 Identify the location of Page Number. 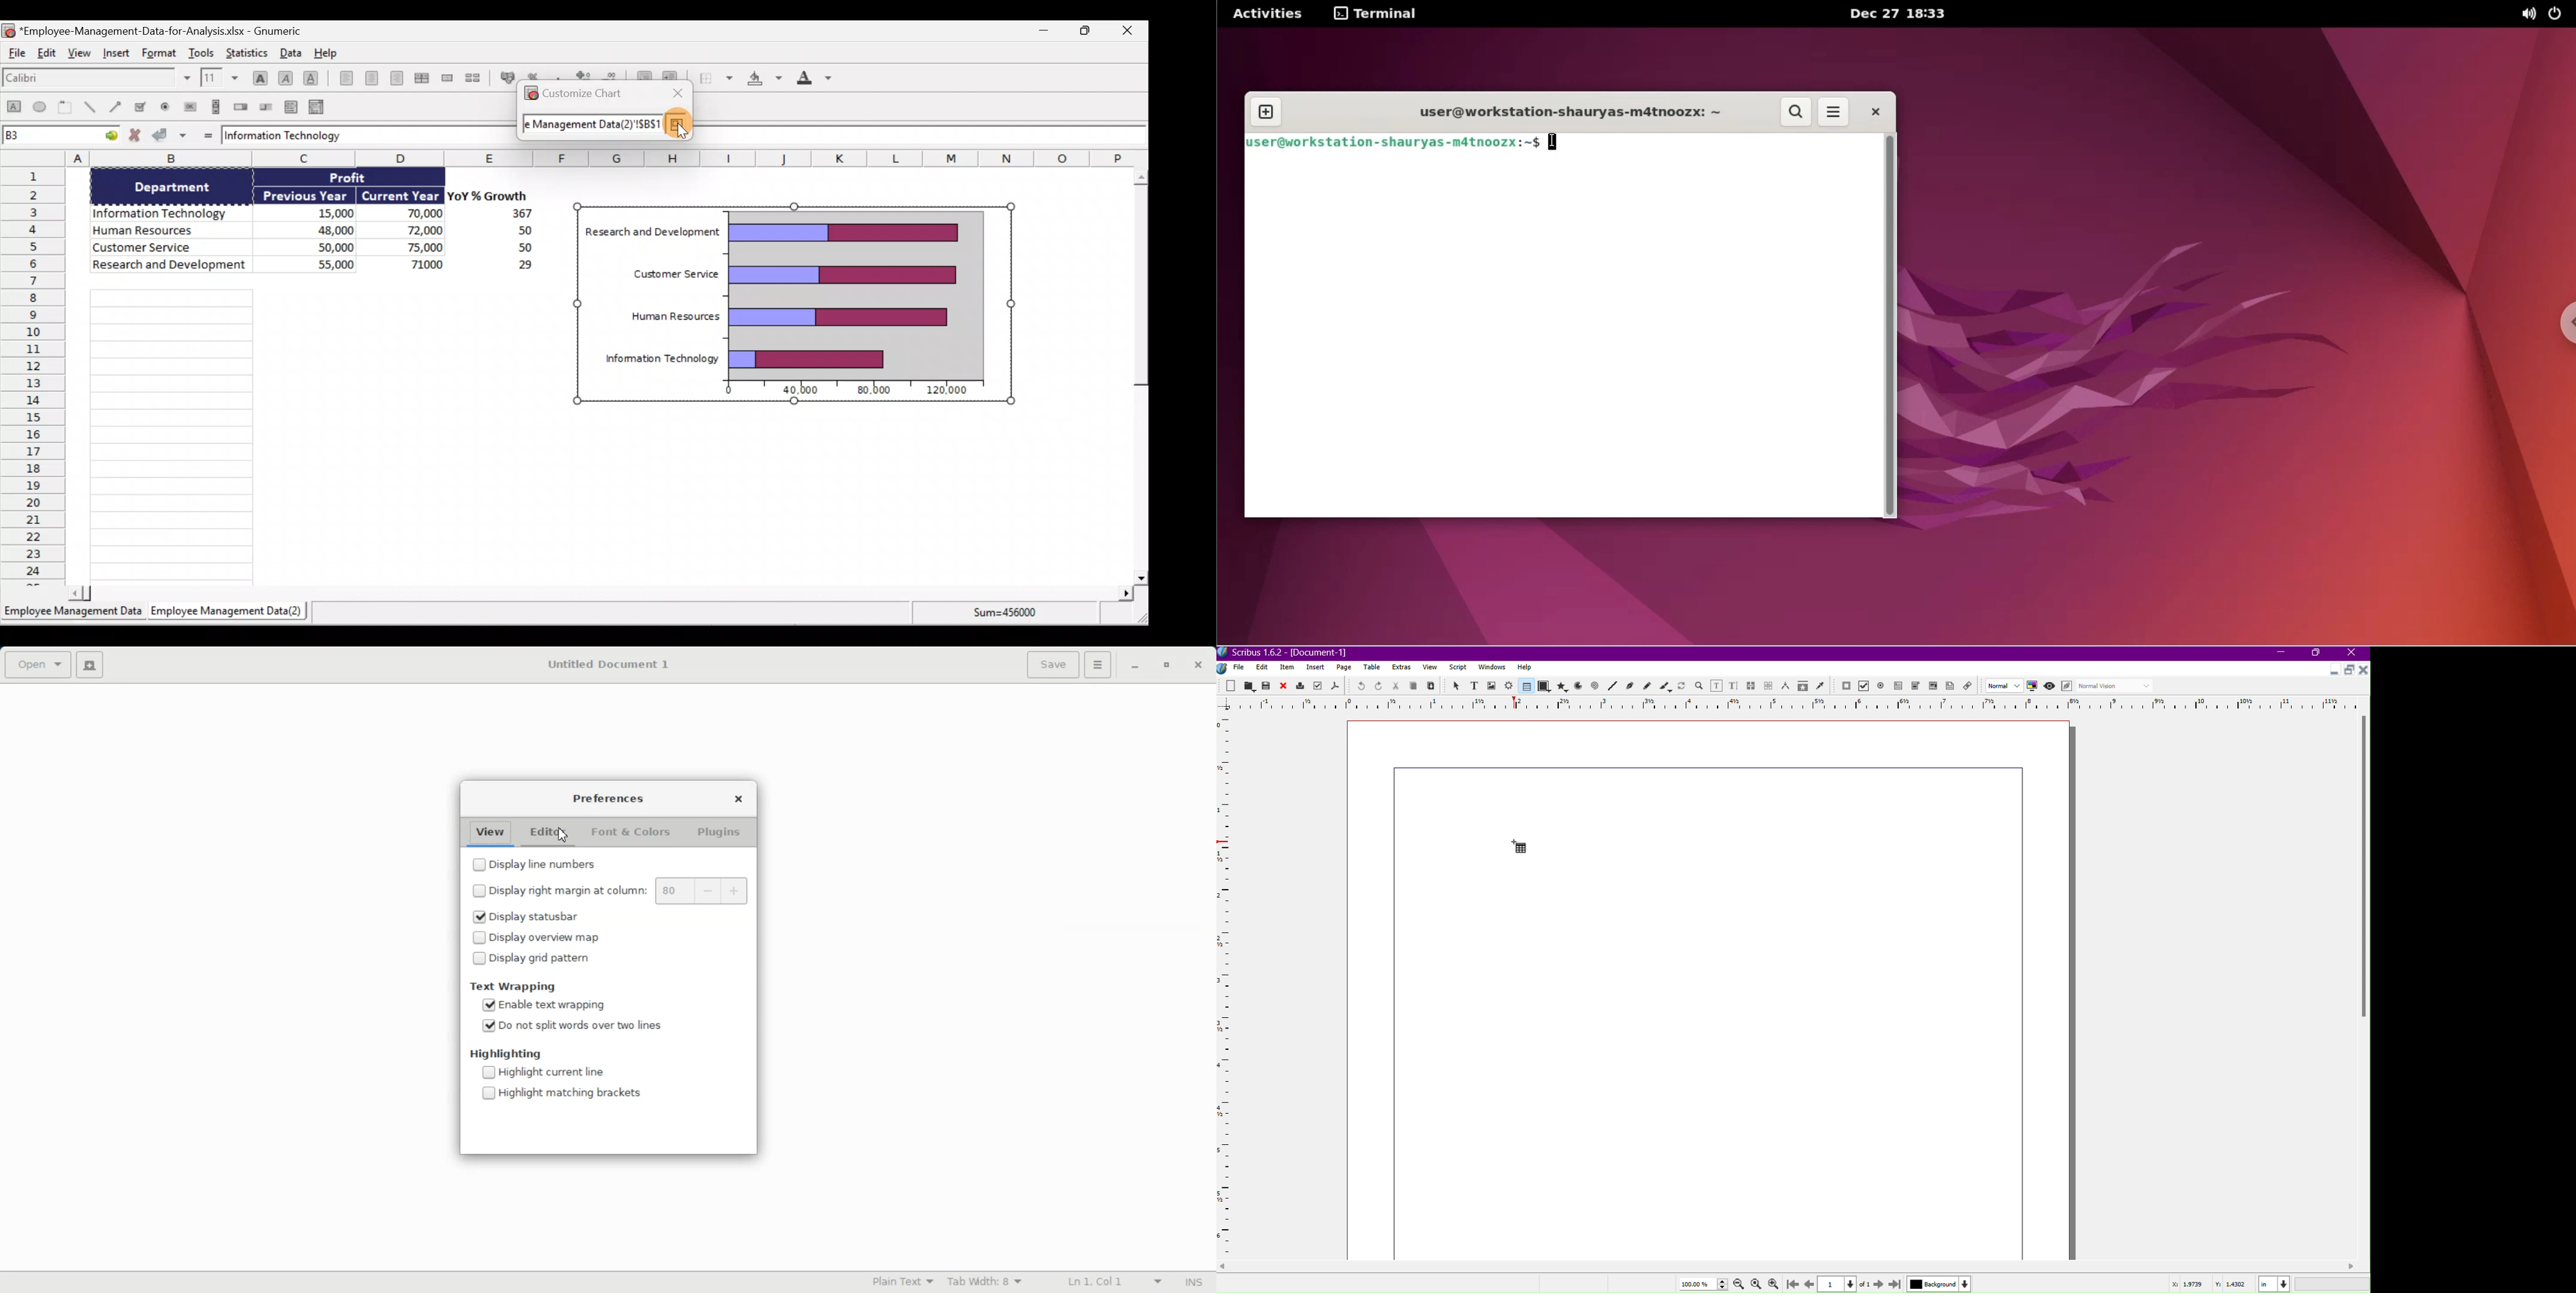
(1839, 1284).